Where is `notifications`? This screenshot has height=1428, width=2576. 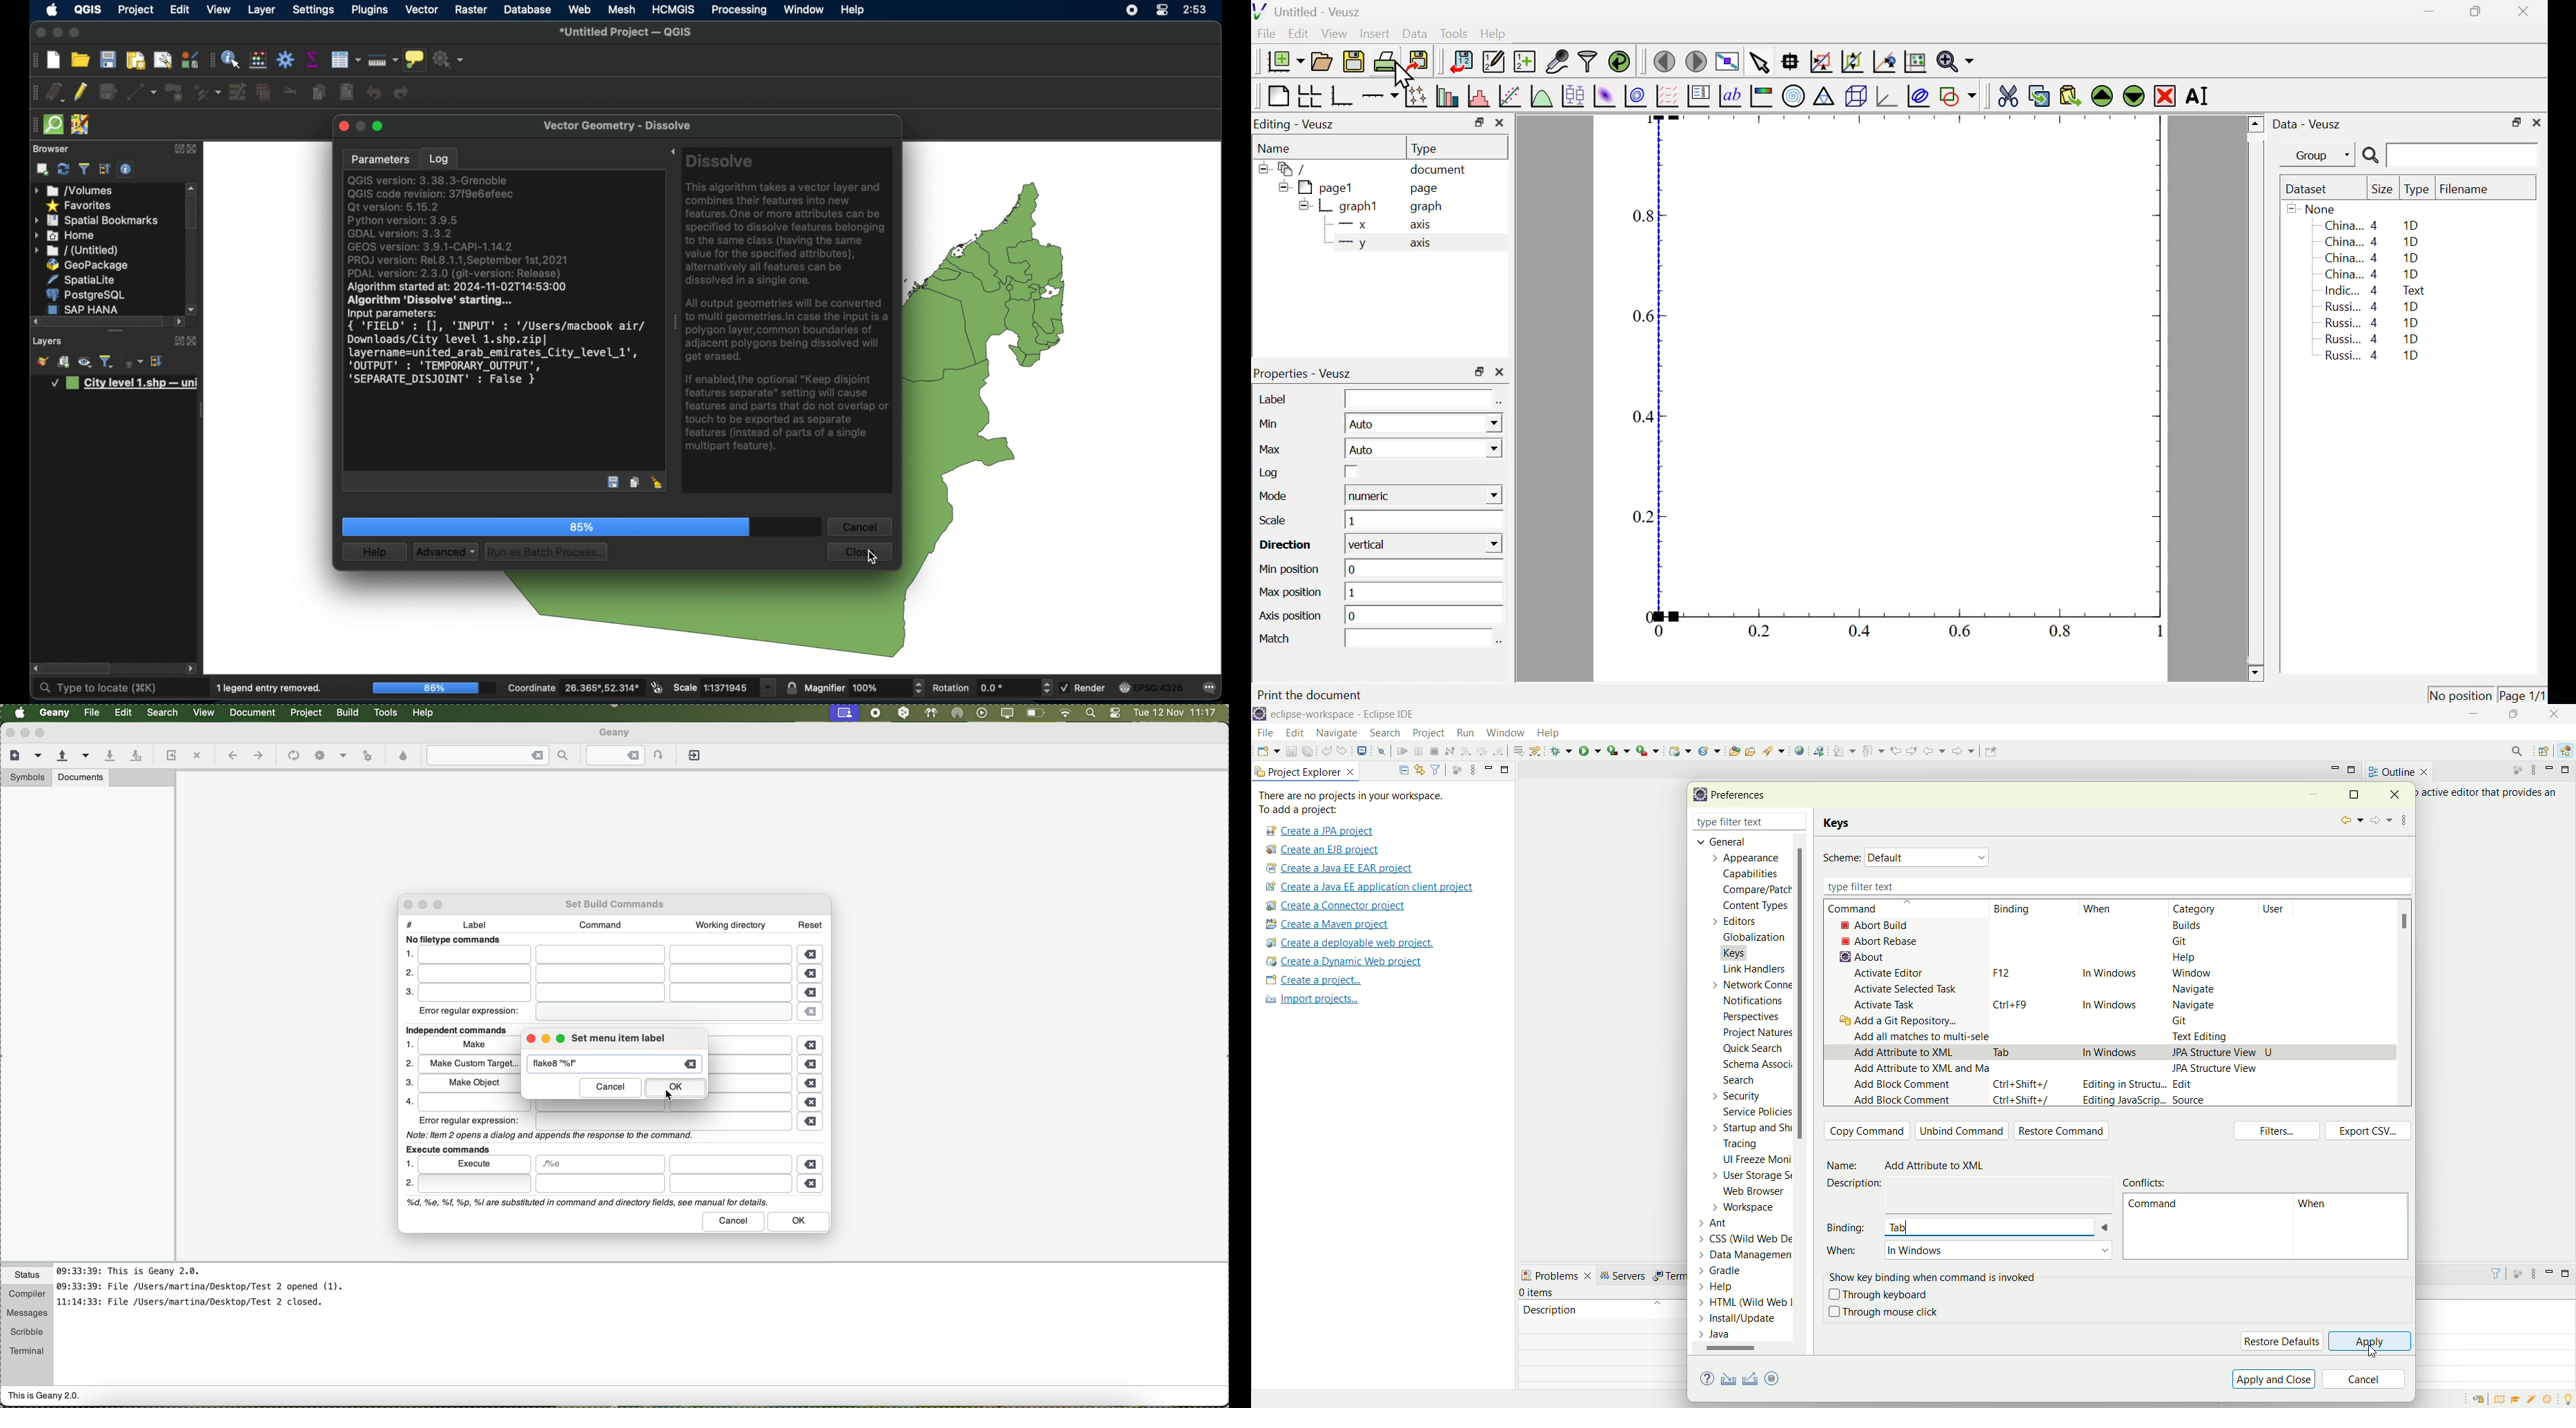 notifications is located at coordinates (1758, 1000).